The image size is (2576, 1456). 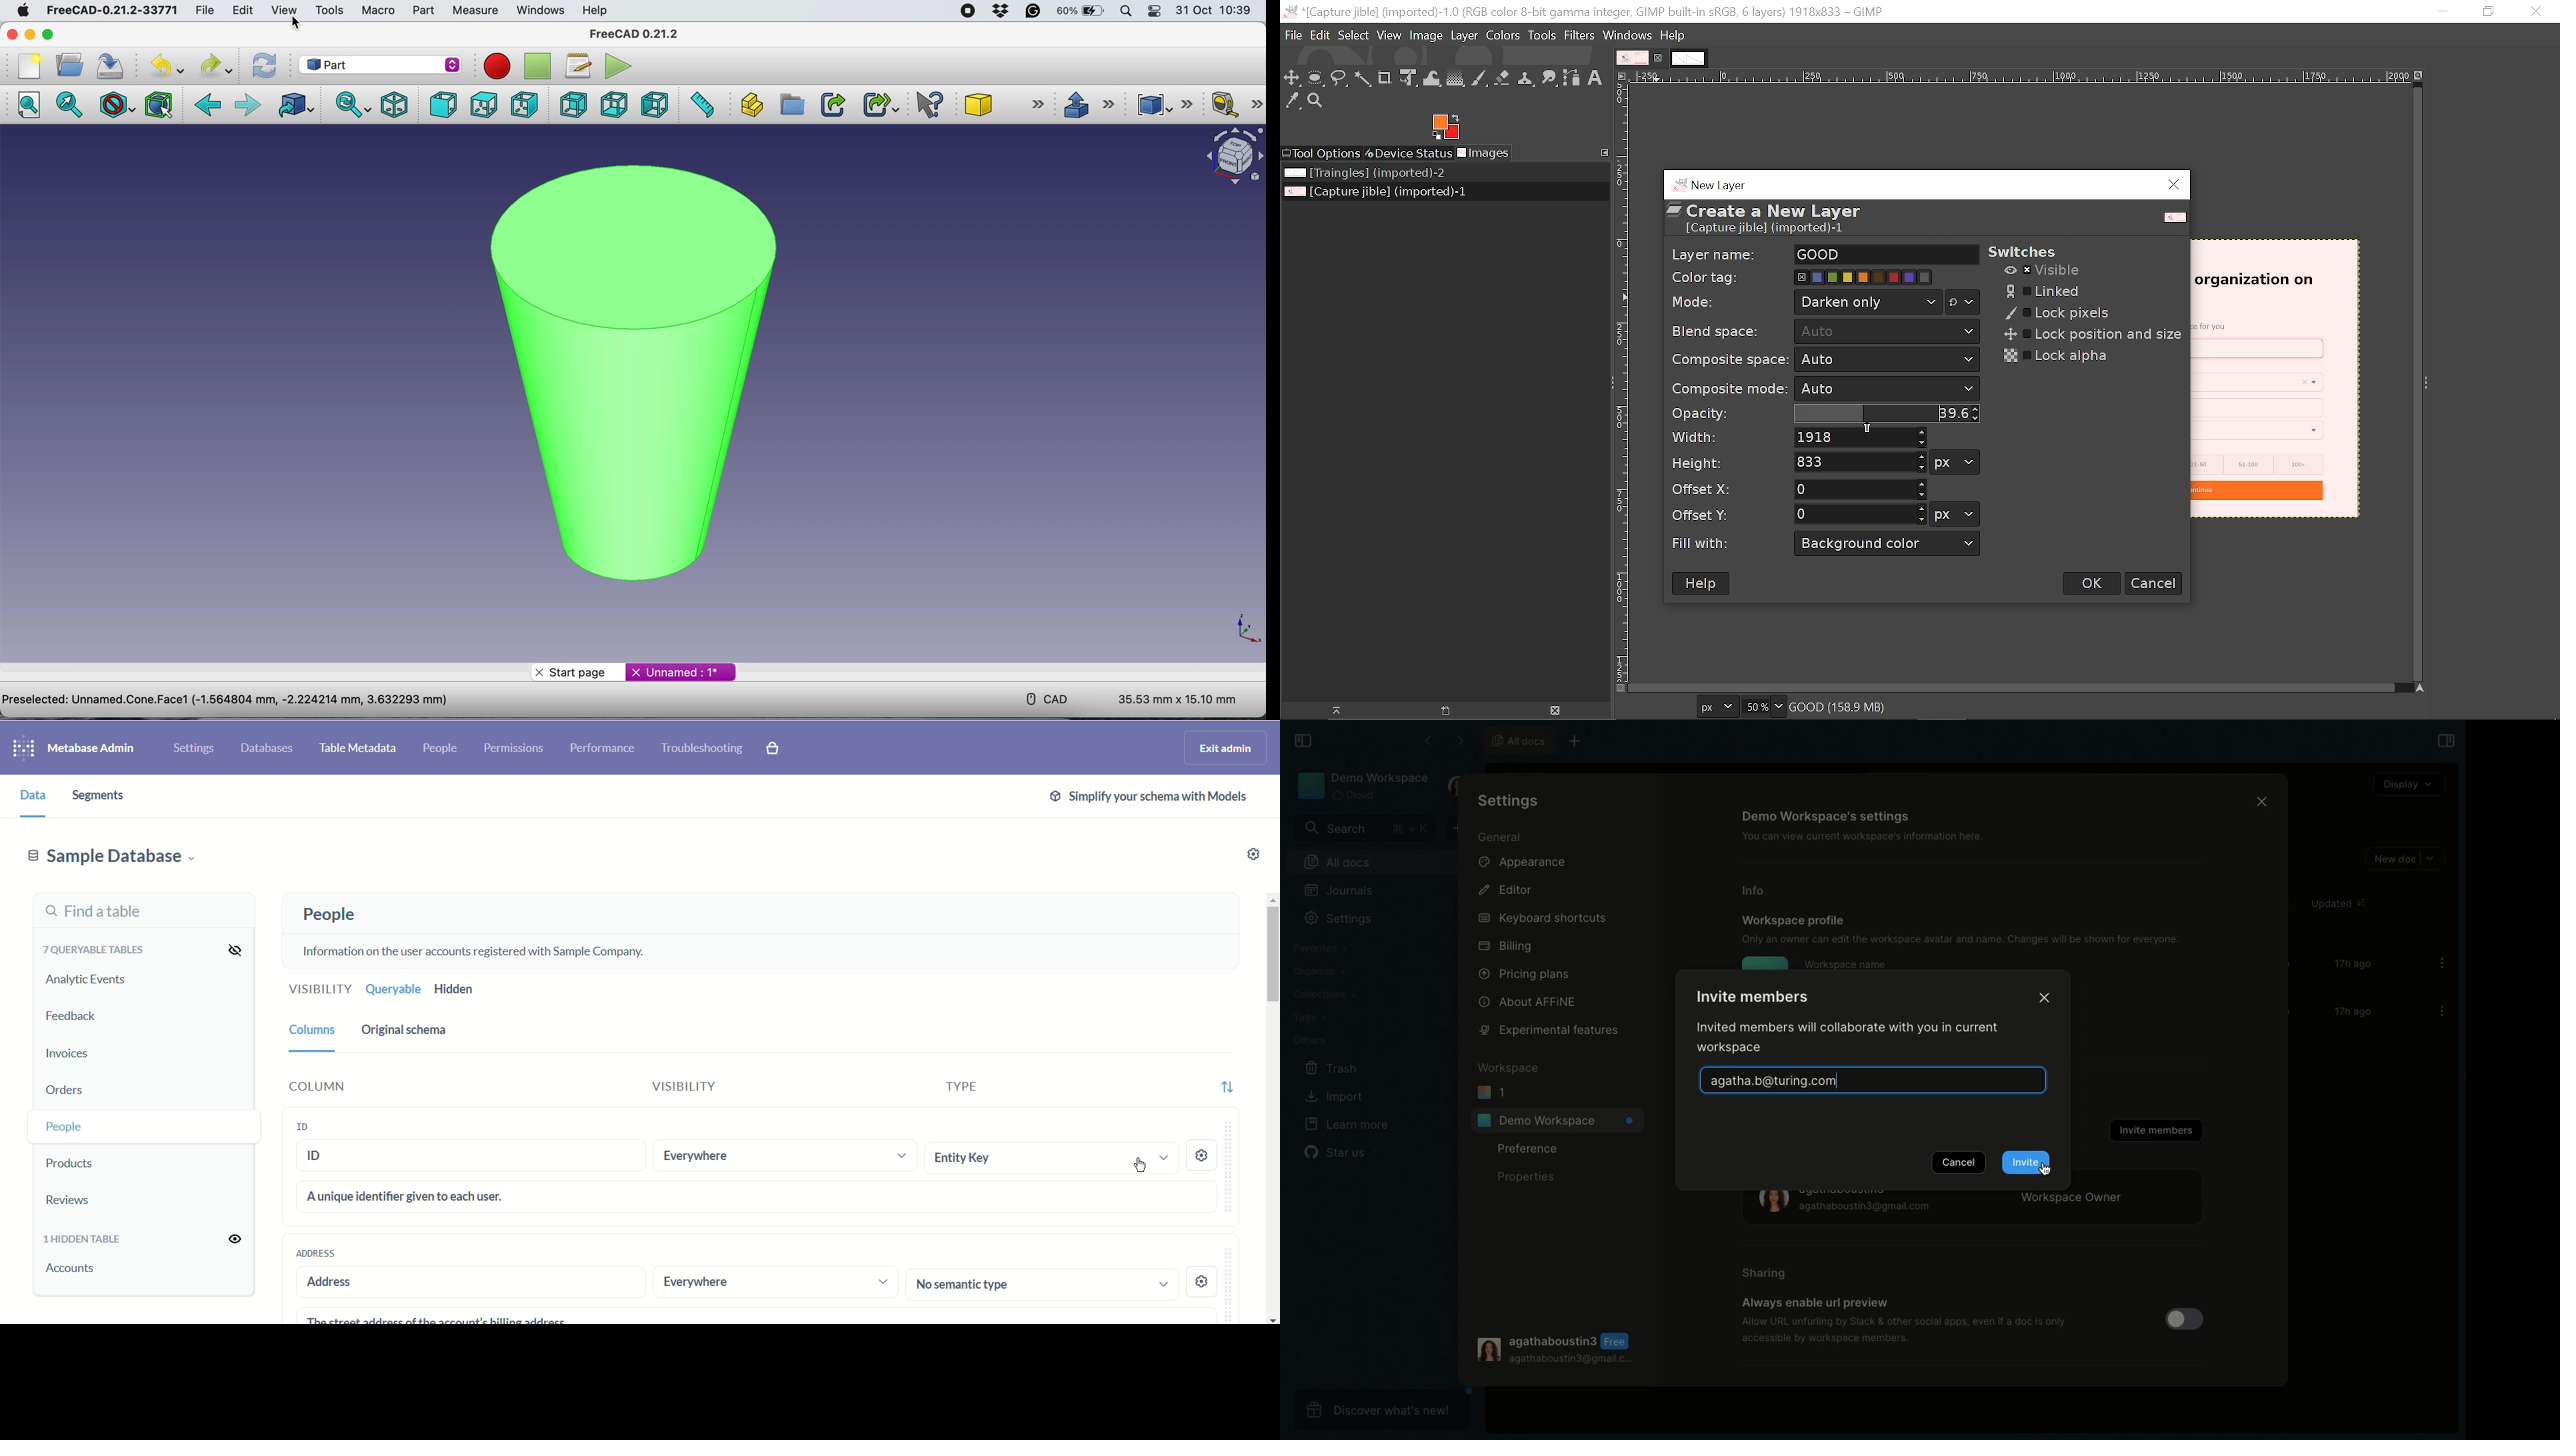 What do you see at coordinates (1374, 192) in the screenshot?
I see `Current image file` at bounding box center [1374, 192].